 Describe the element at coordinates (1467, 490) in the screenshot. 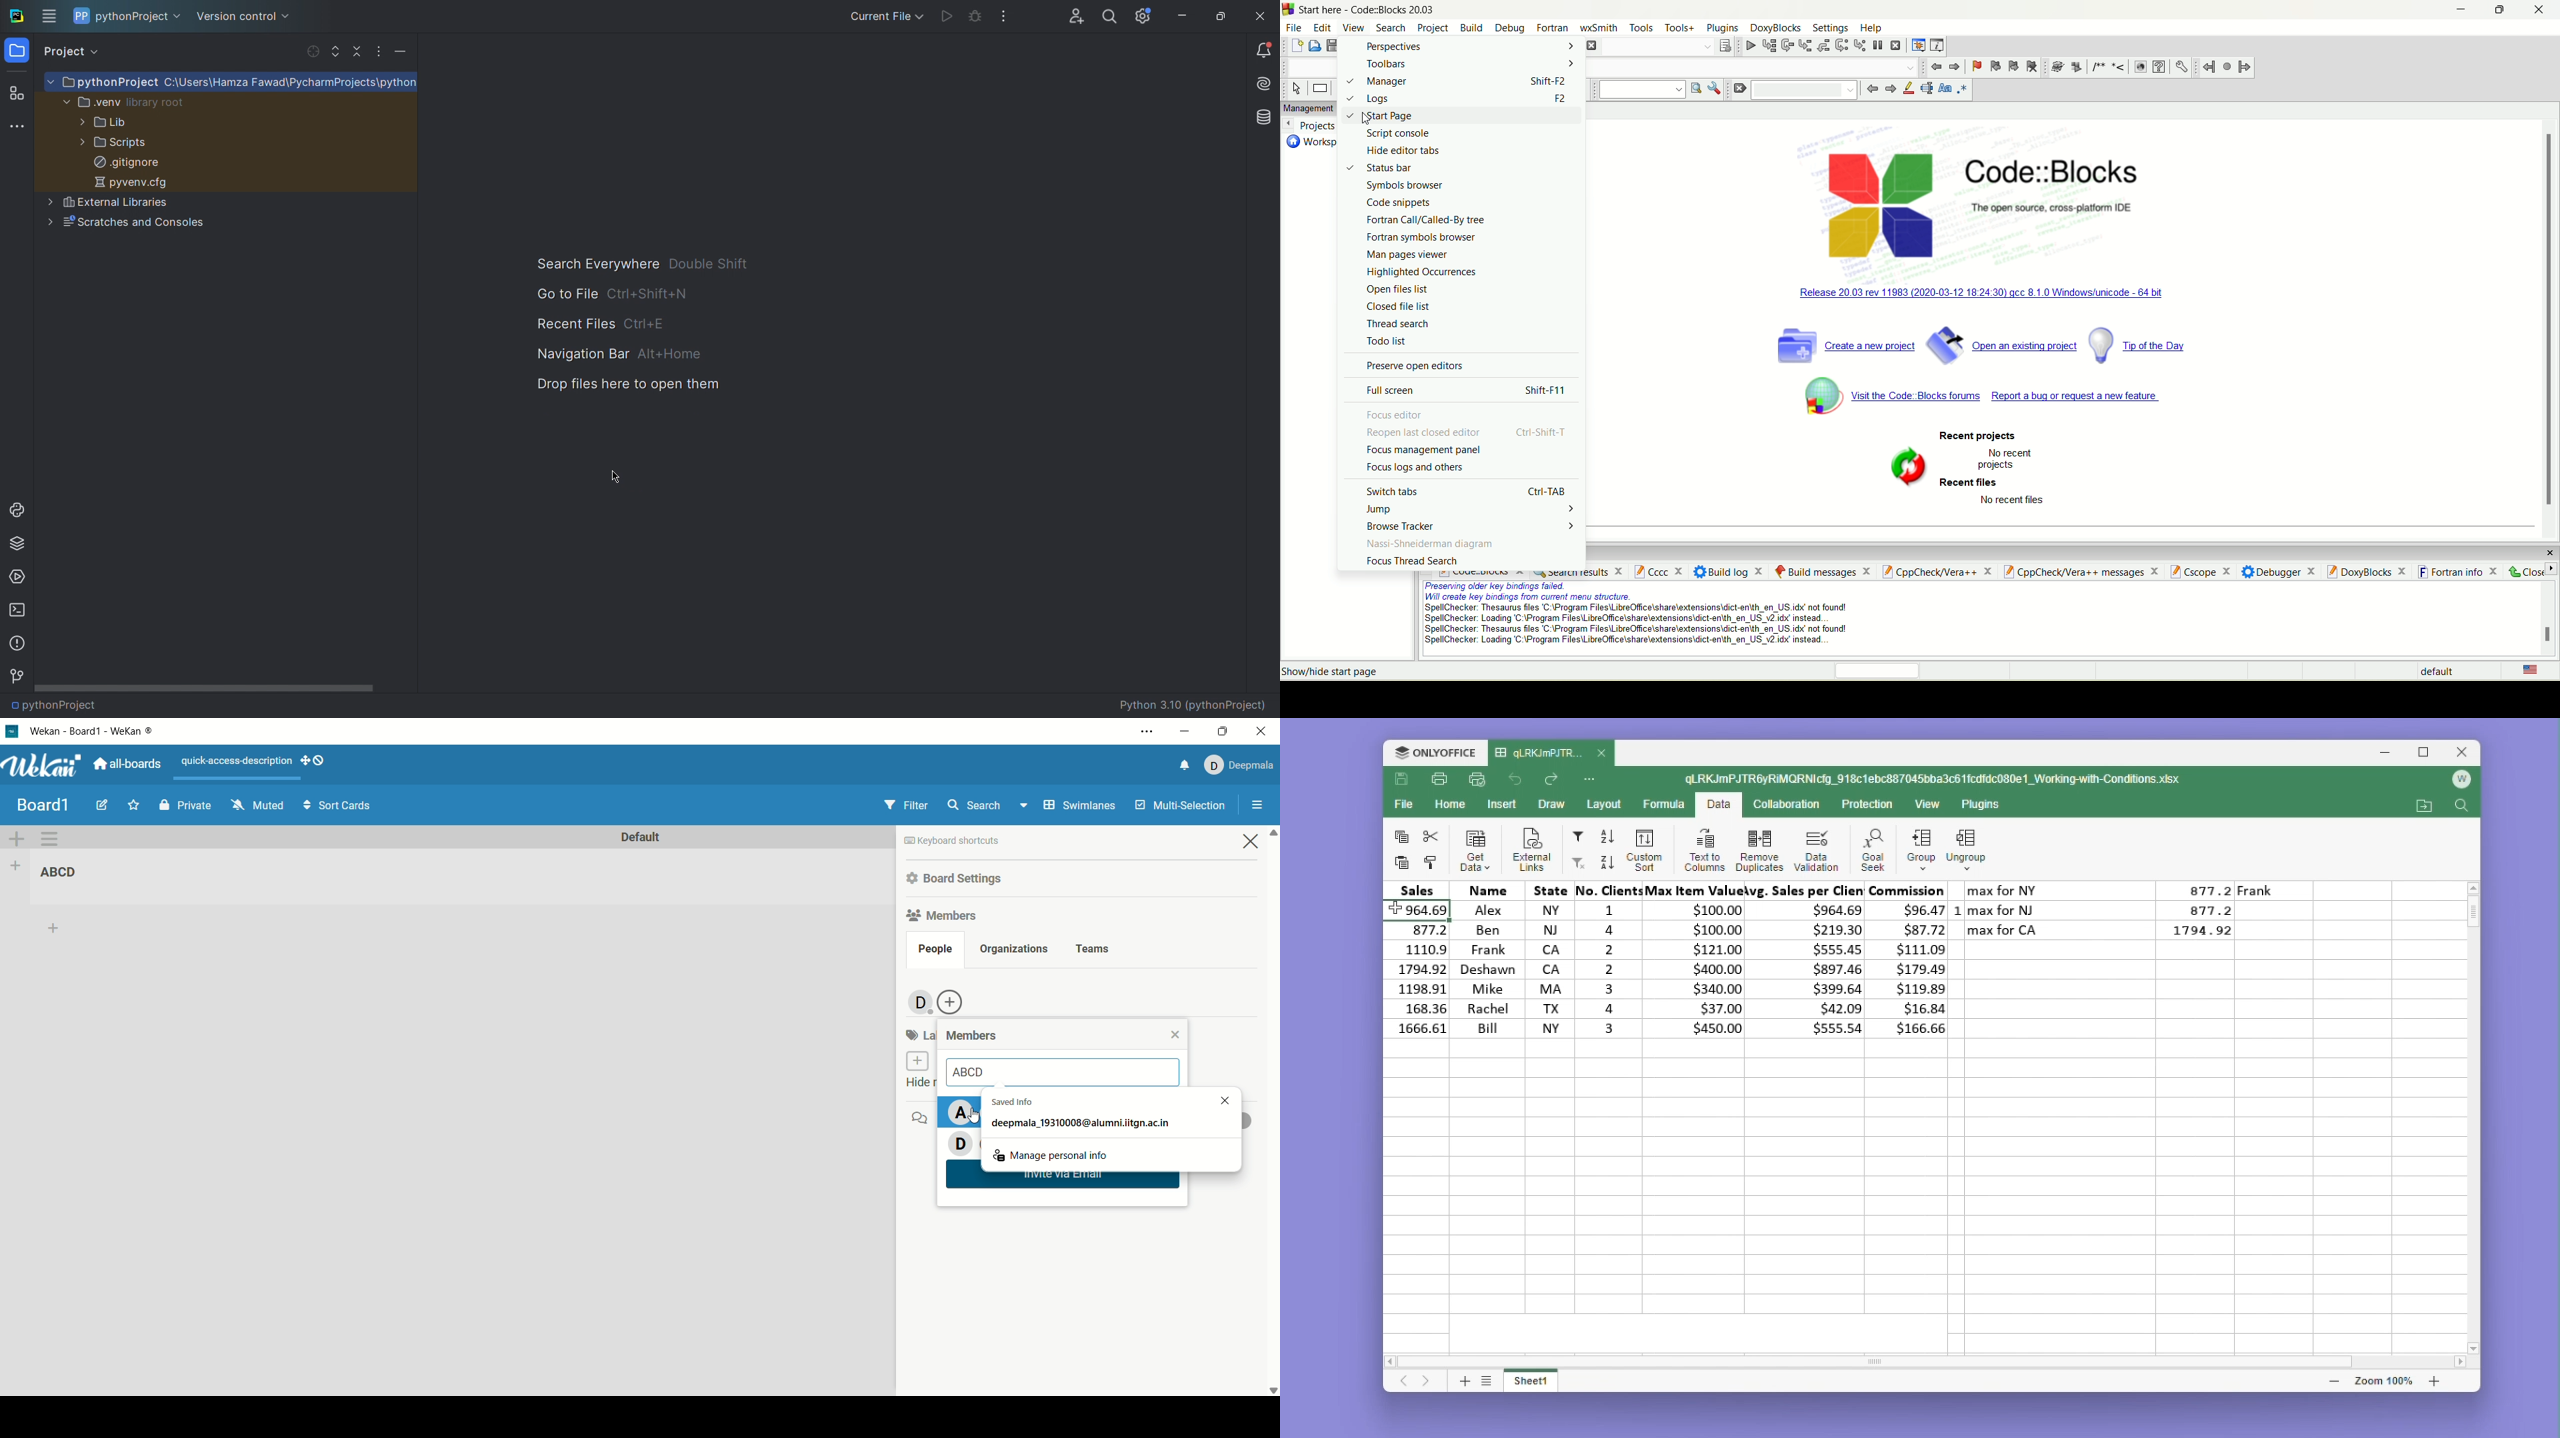

I see `switch tabs` at that location.